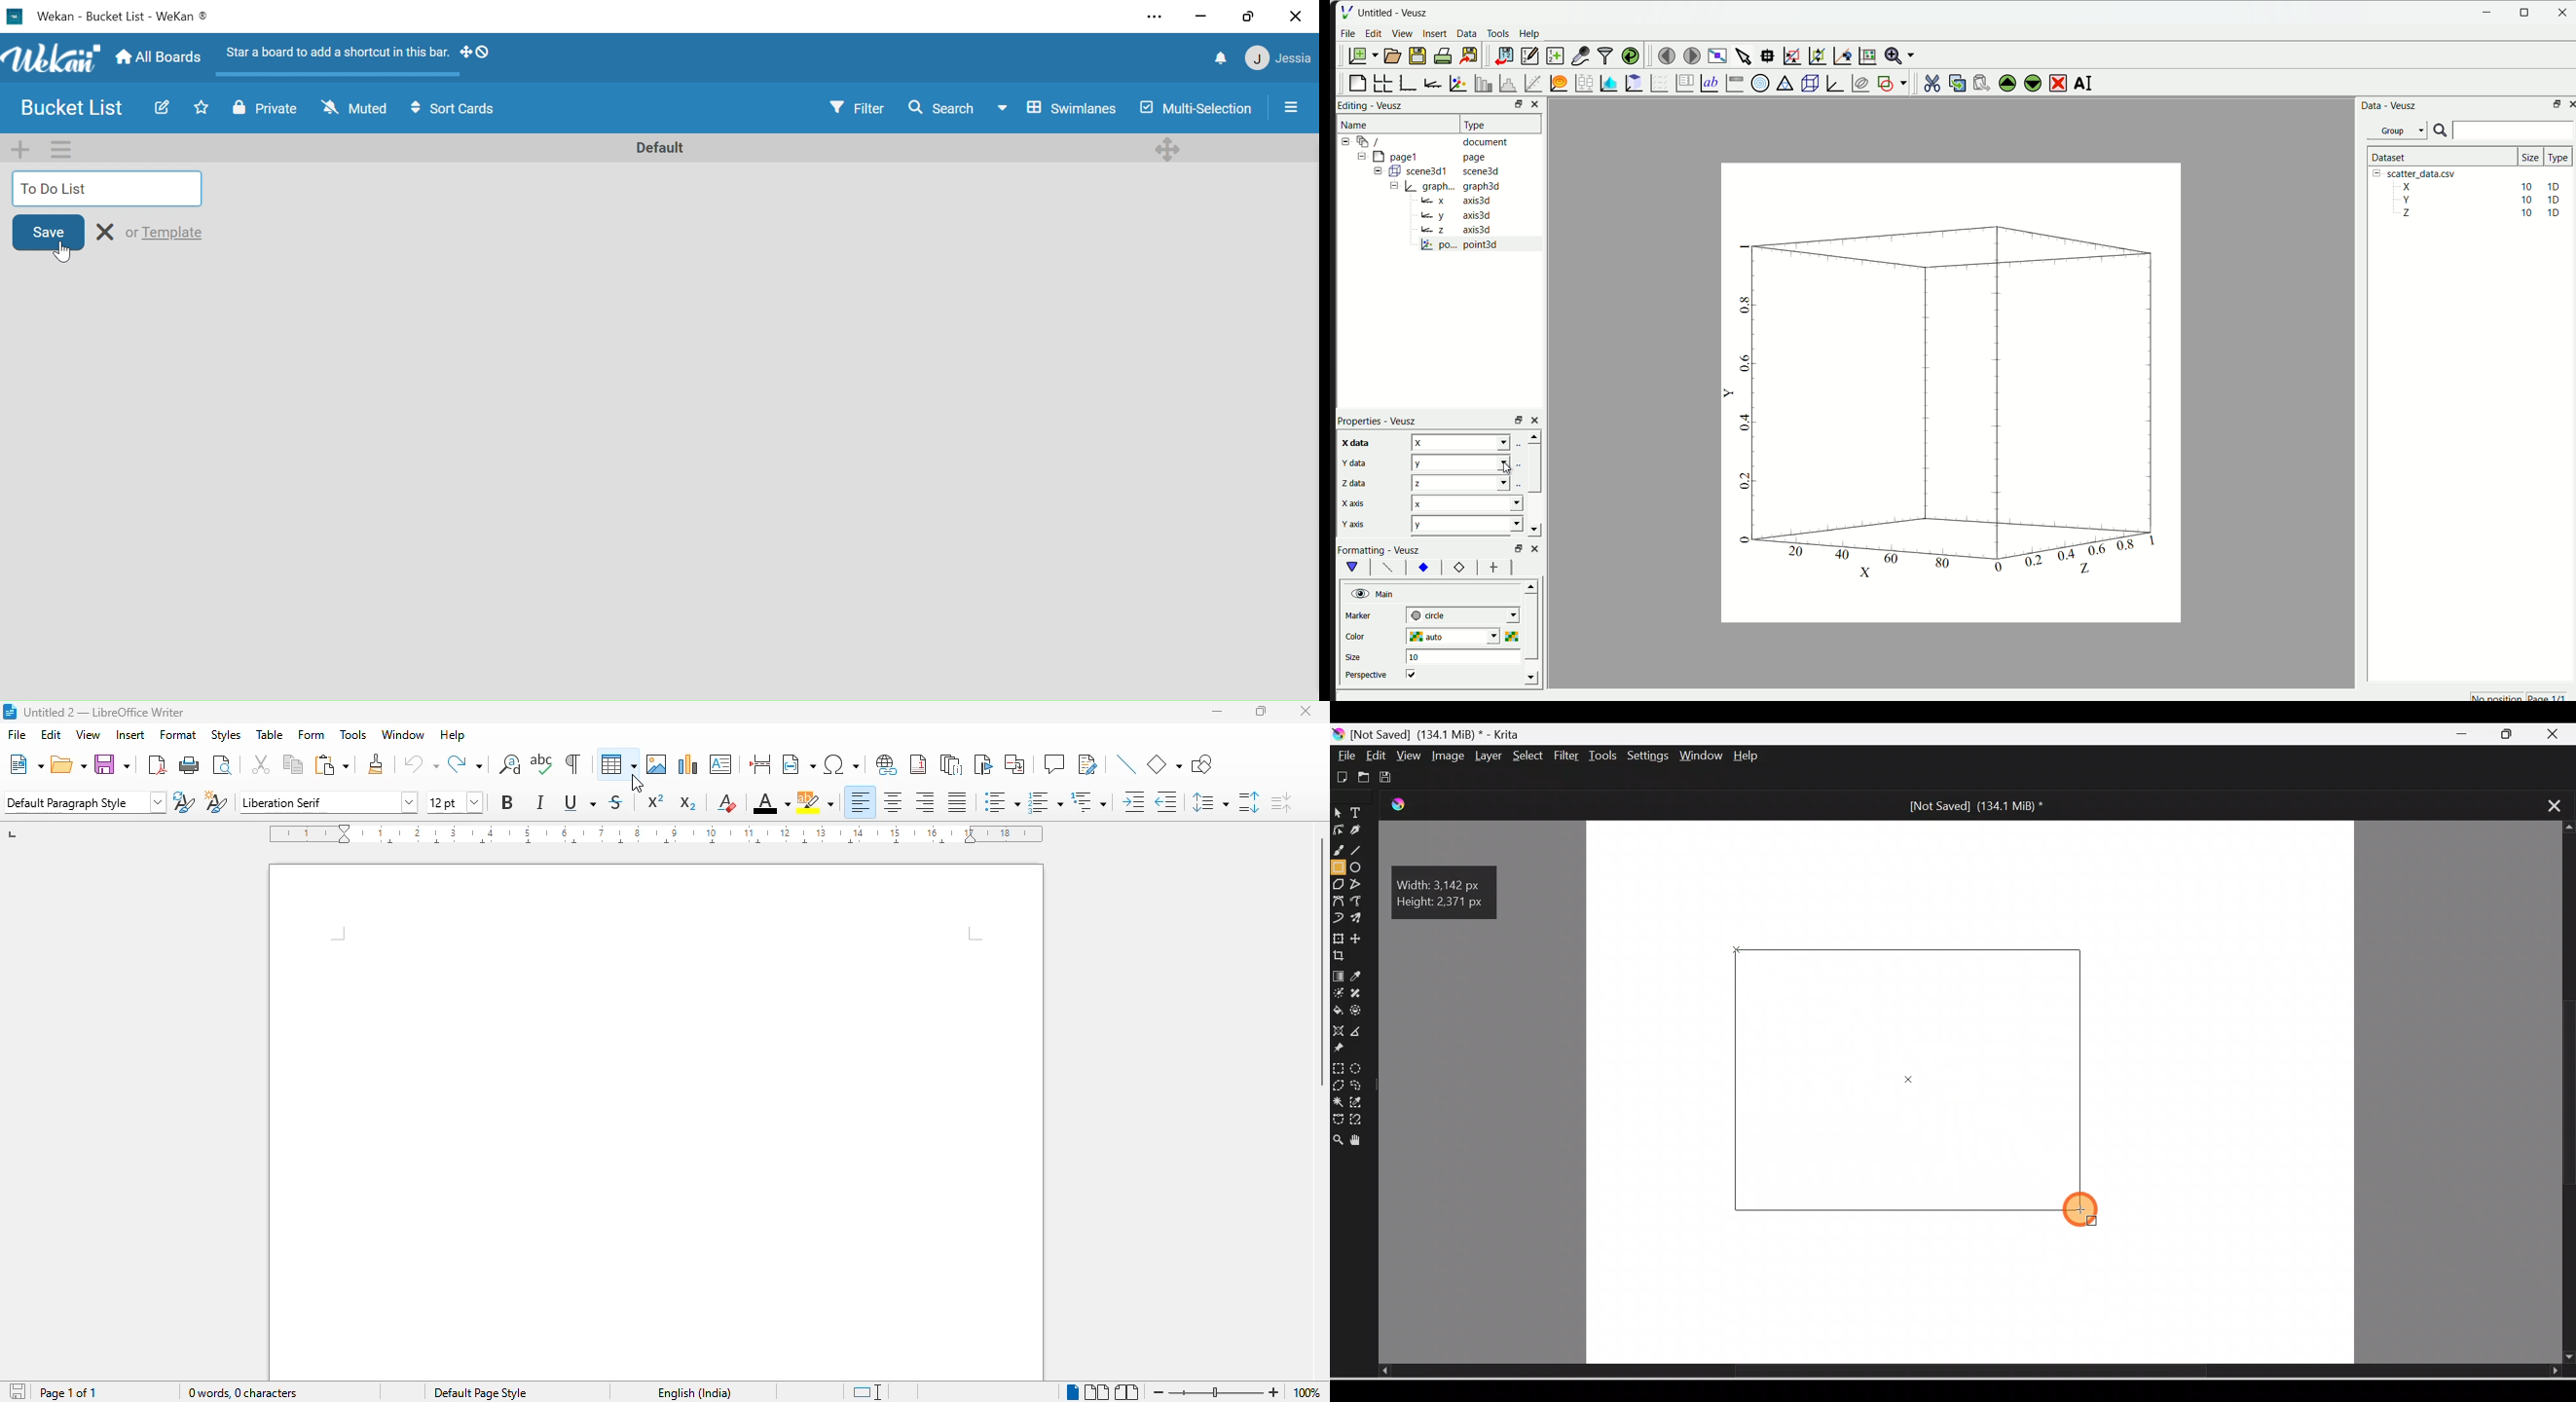  Describe the element at coordinates (1353, 521) in the screenshot. I see `y axis` at that location.